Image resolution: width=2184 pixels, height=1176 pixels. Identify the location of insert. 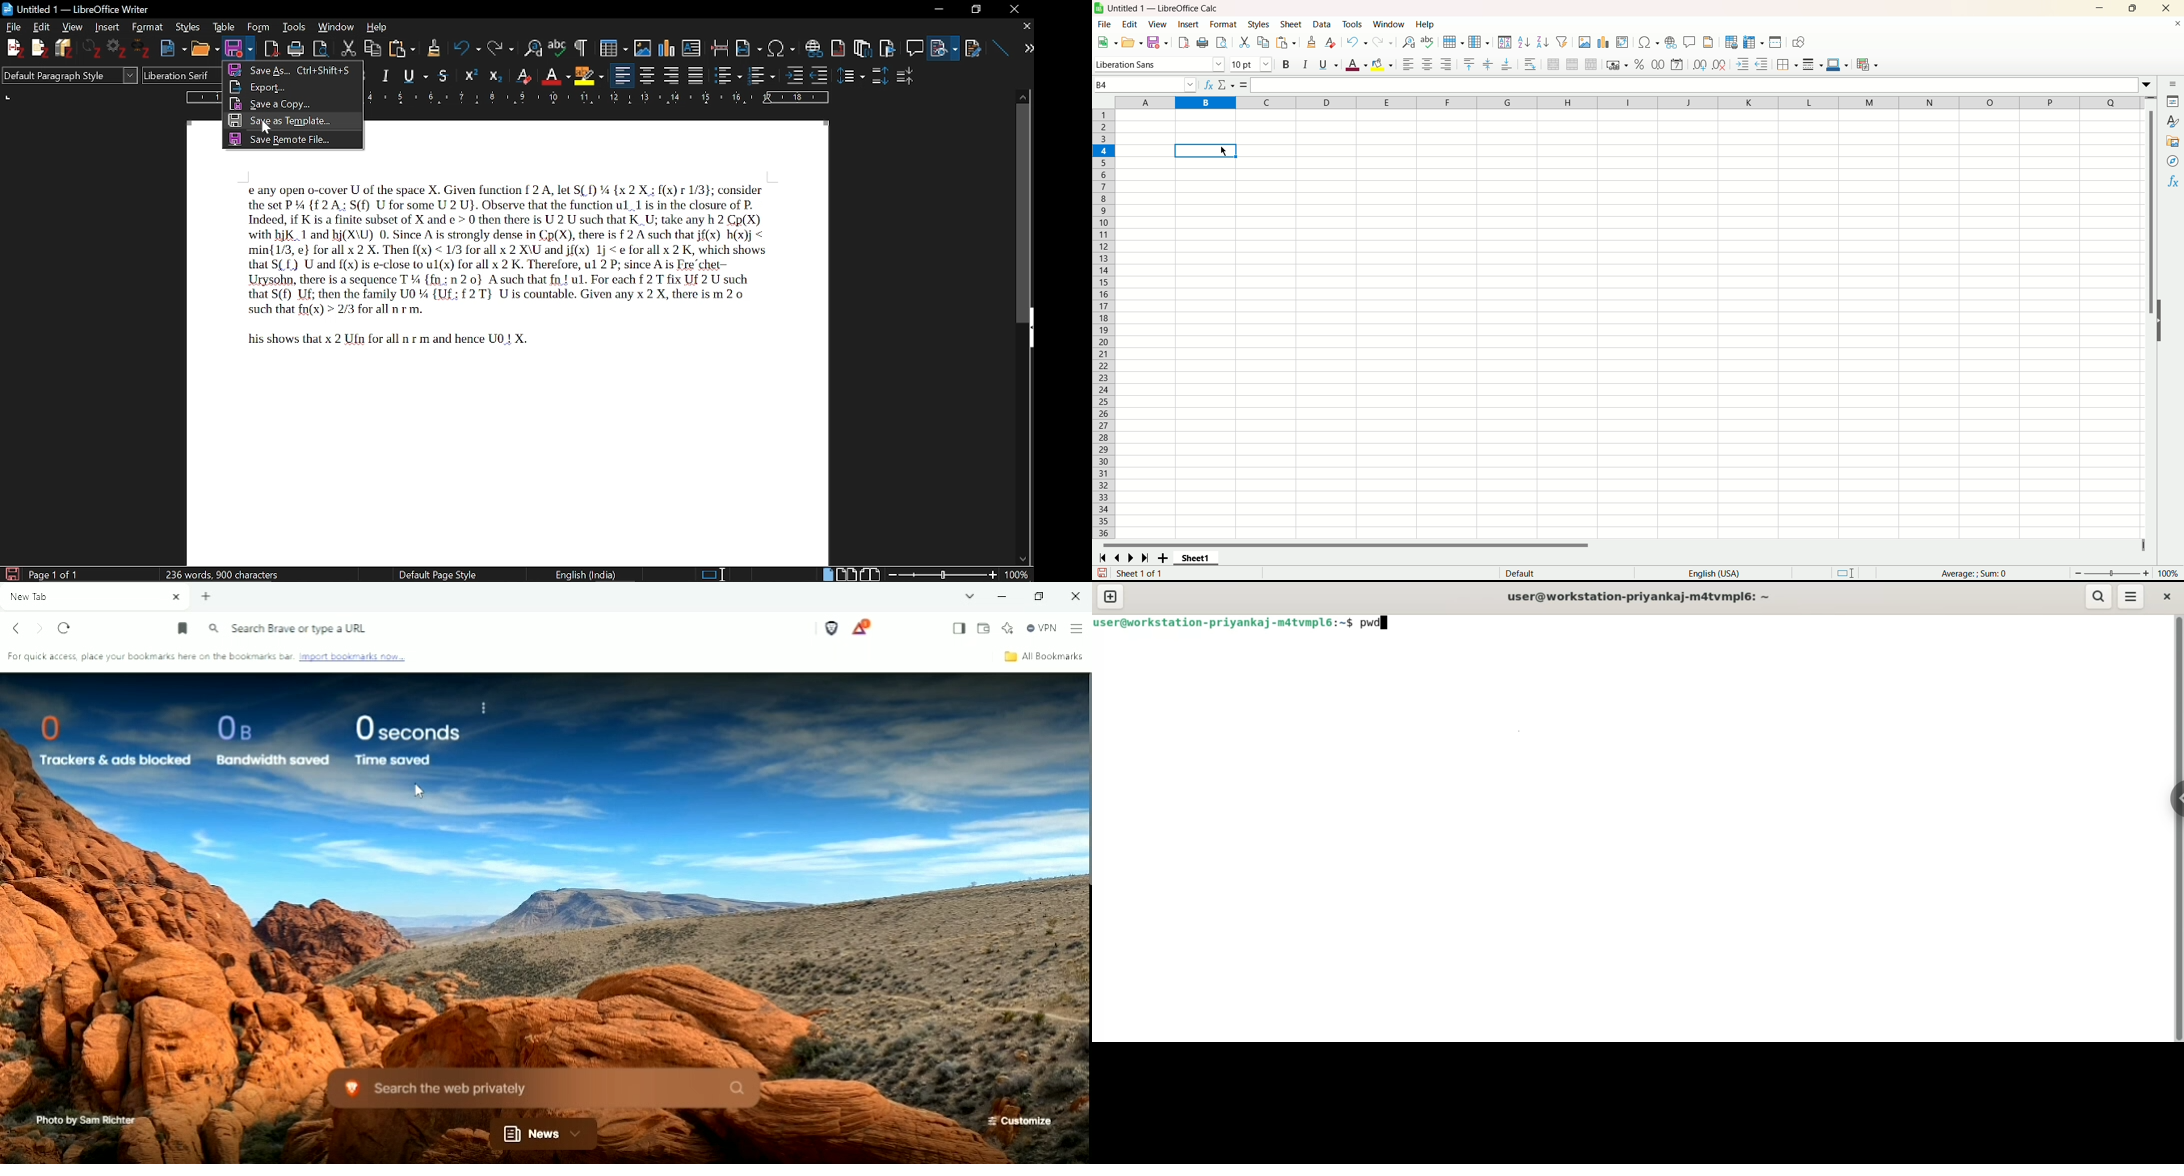
(1189, 24).